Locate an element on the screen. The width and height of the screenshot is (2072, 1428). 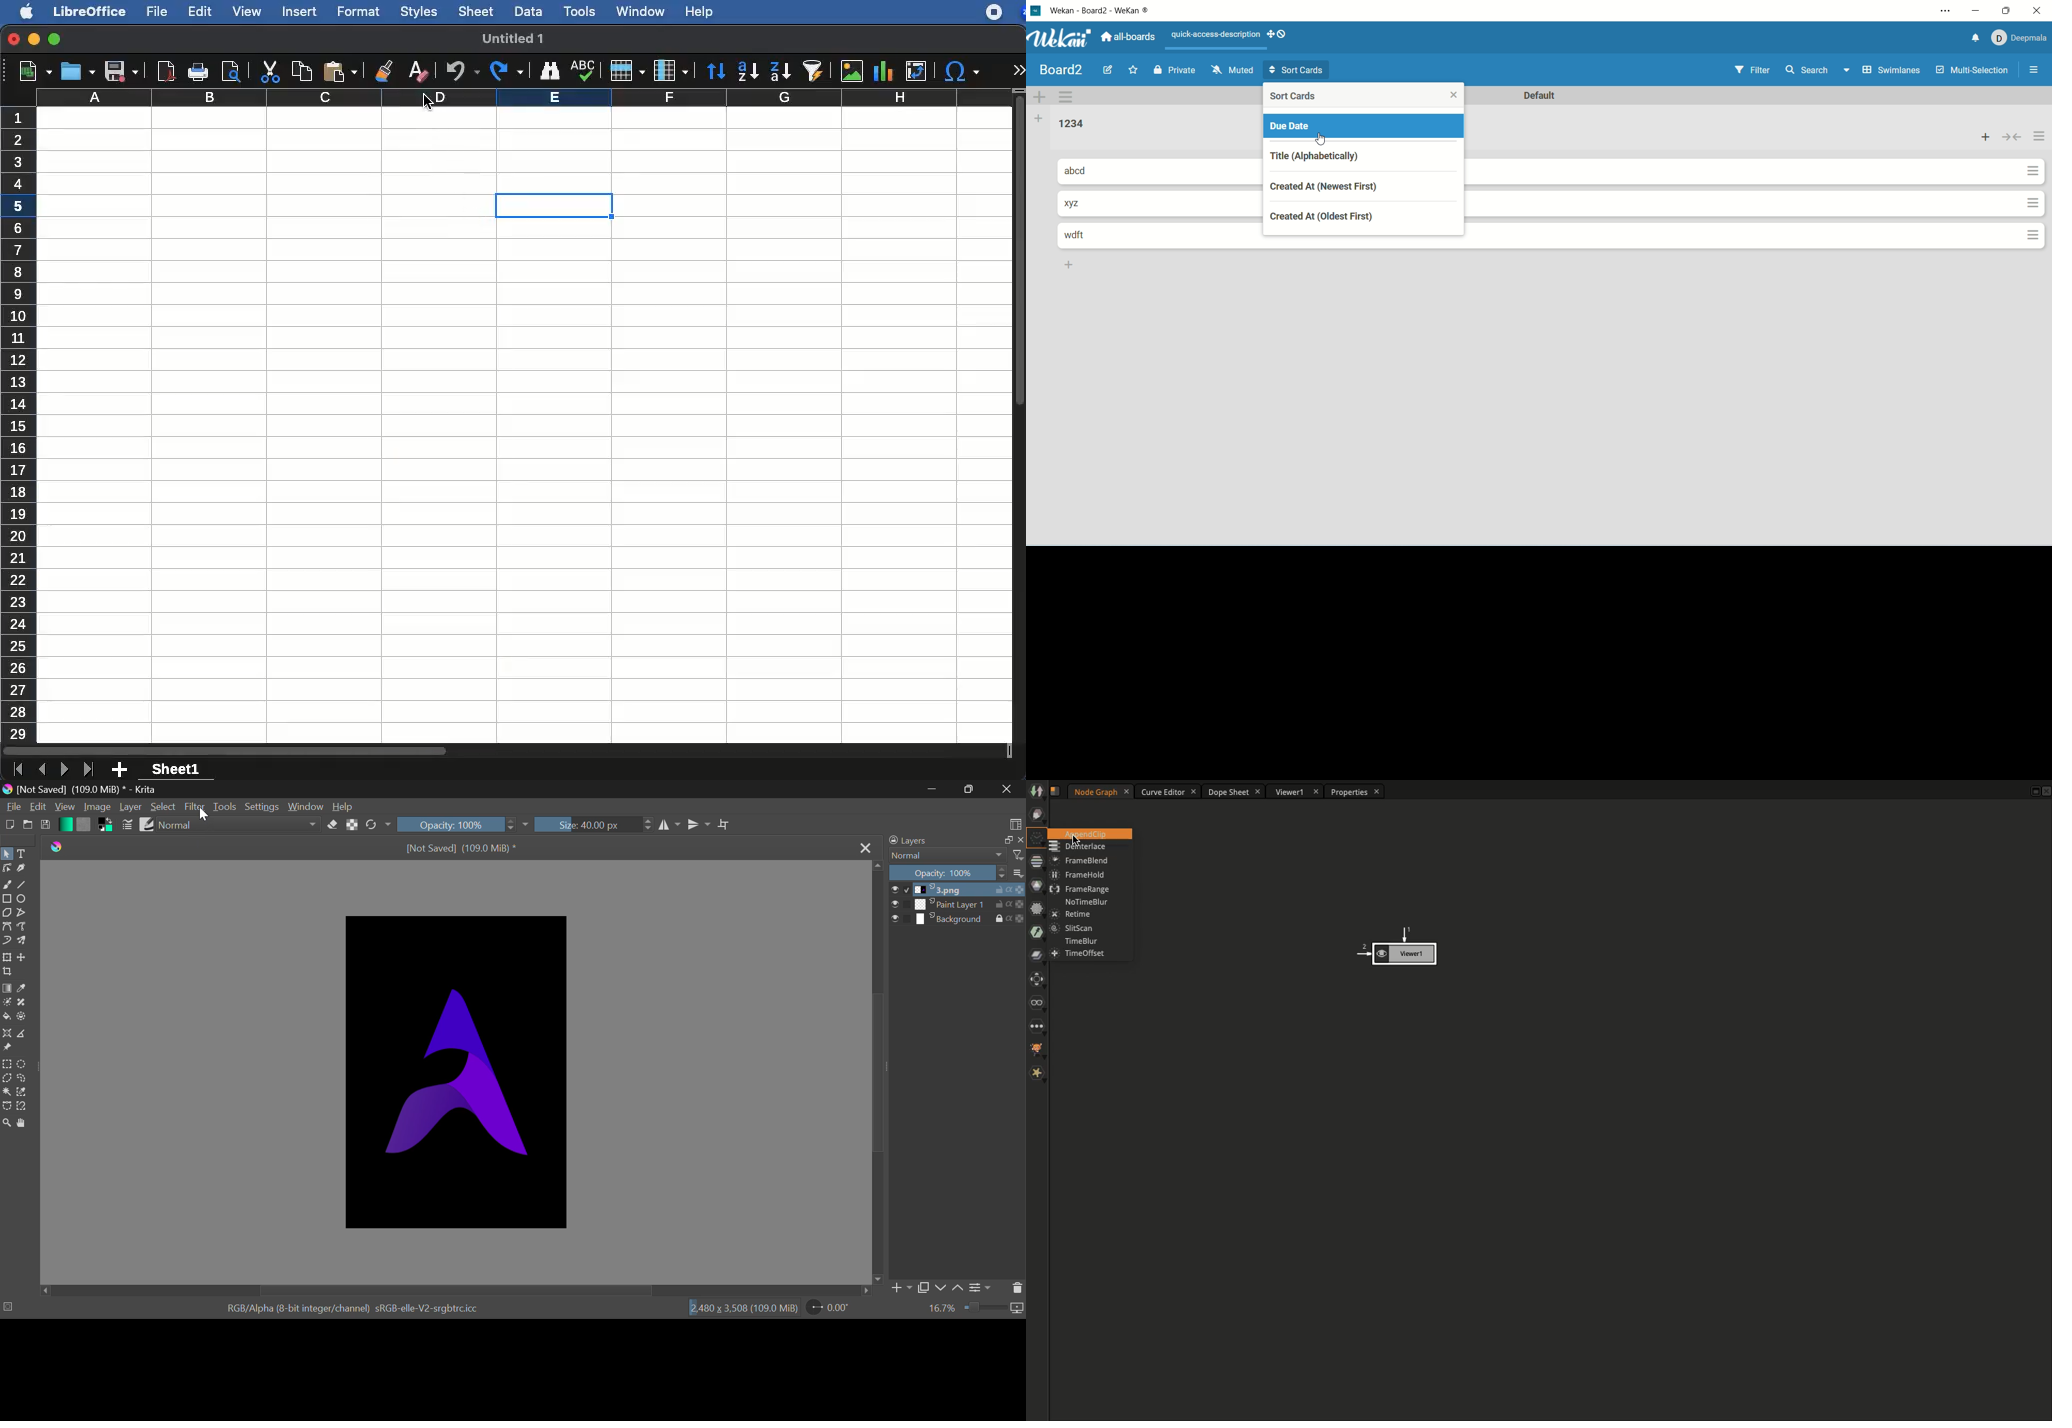
Add Layer is located at coordinates (901, 1289).